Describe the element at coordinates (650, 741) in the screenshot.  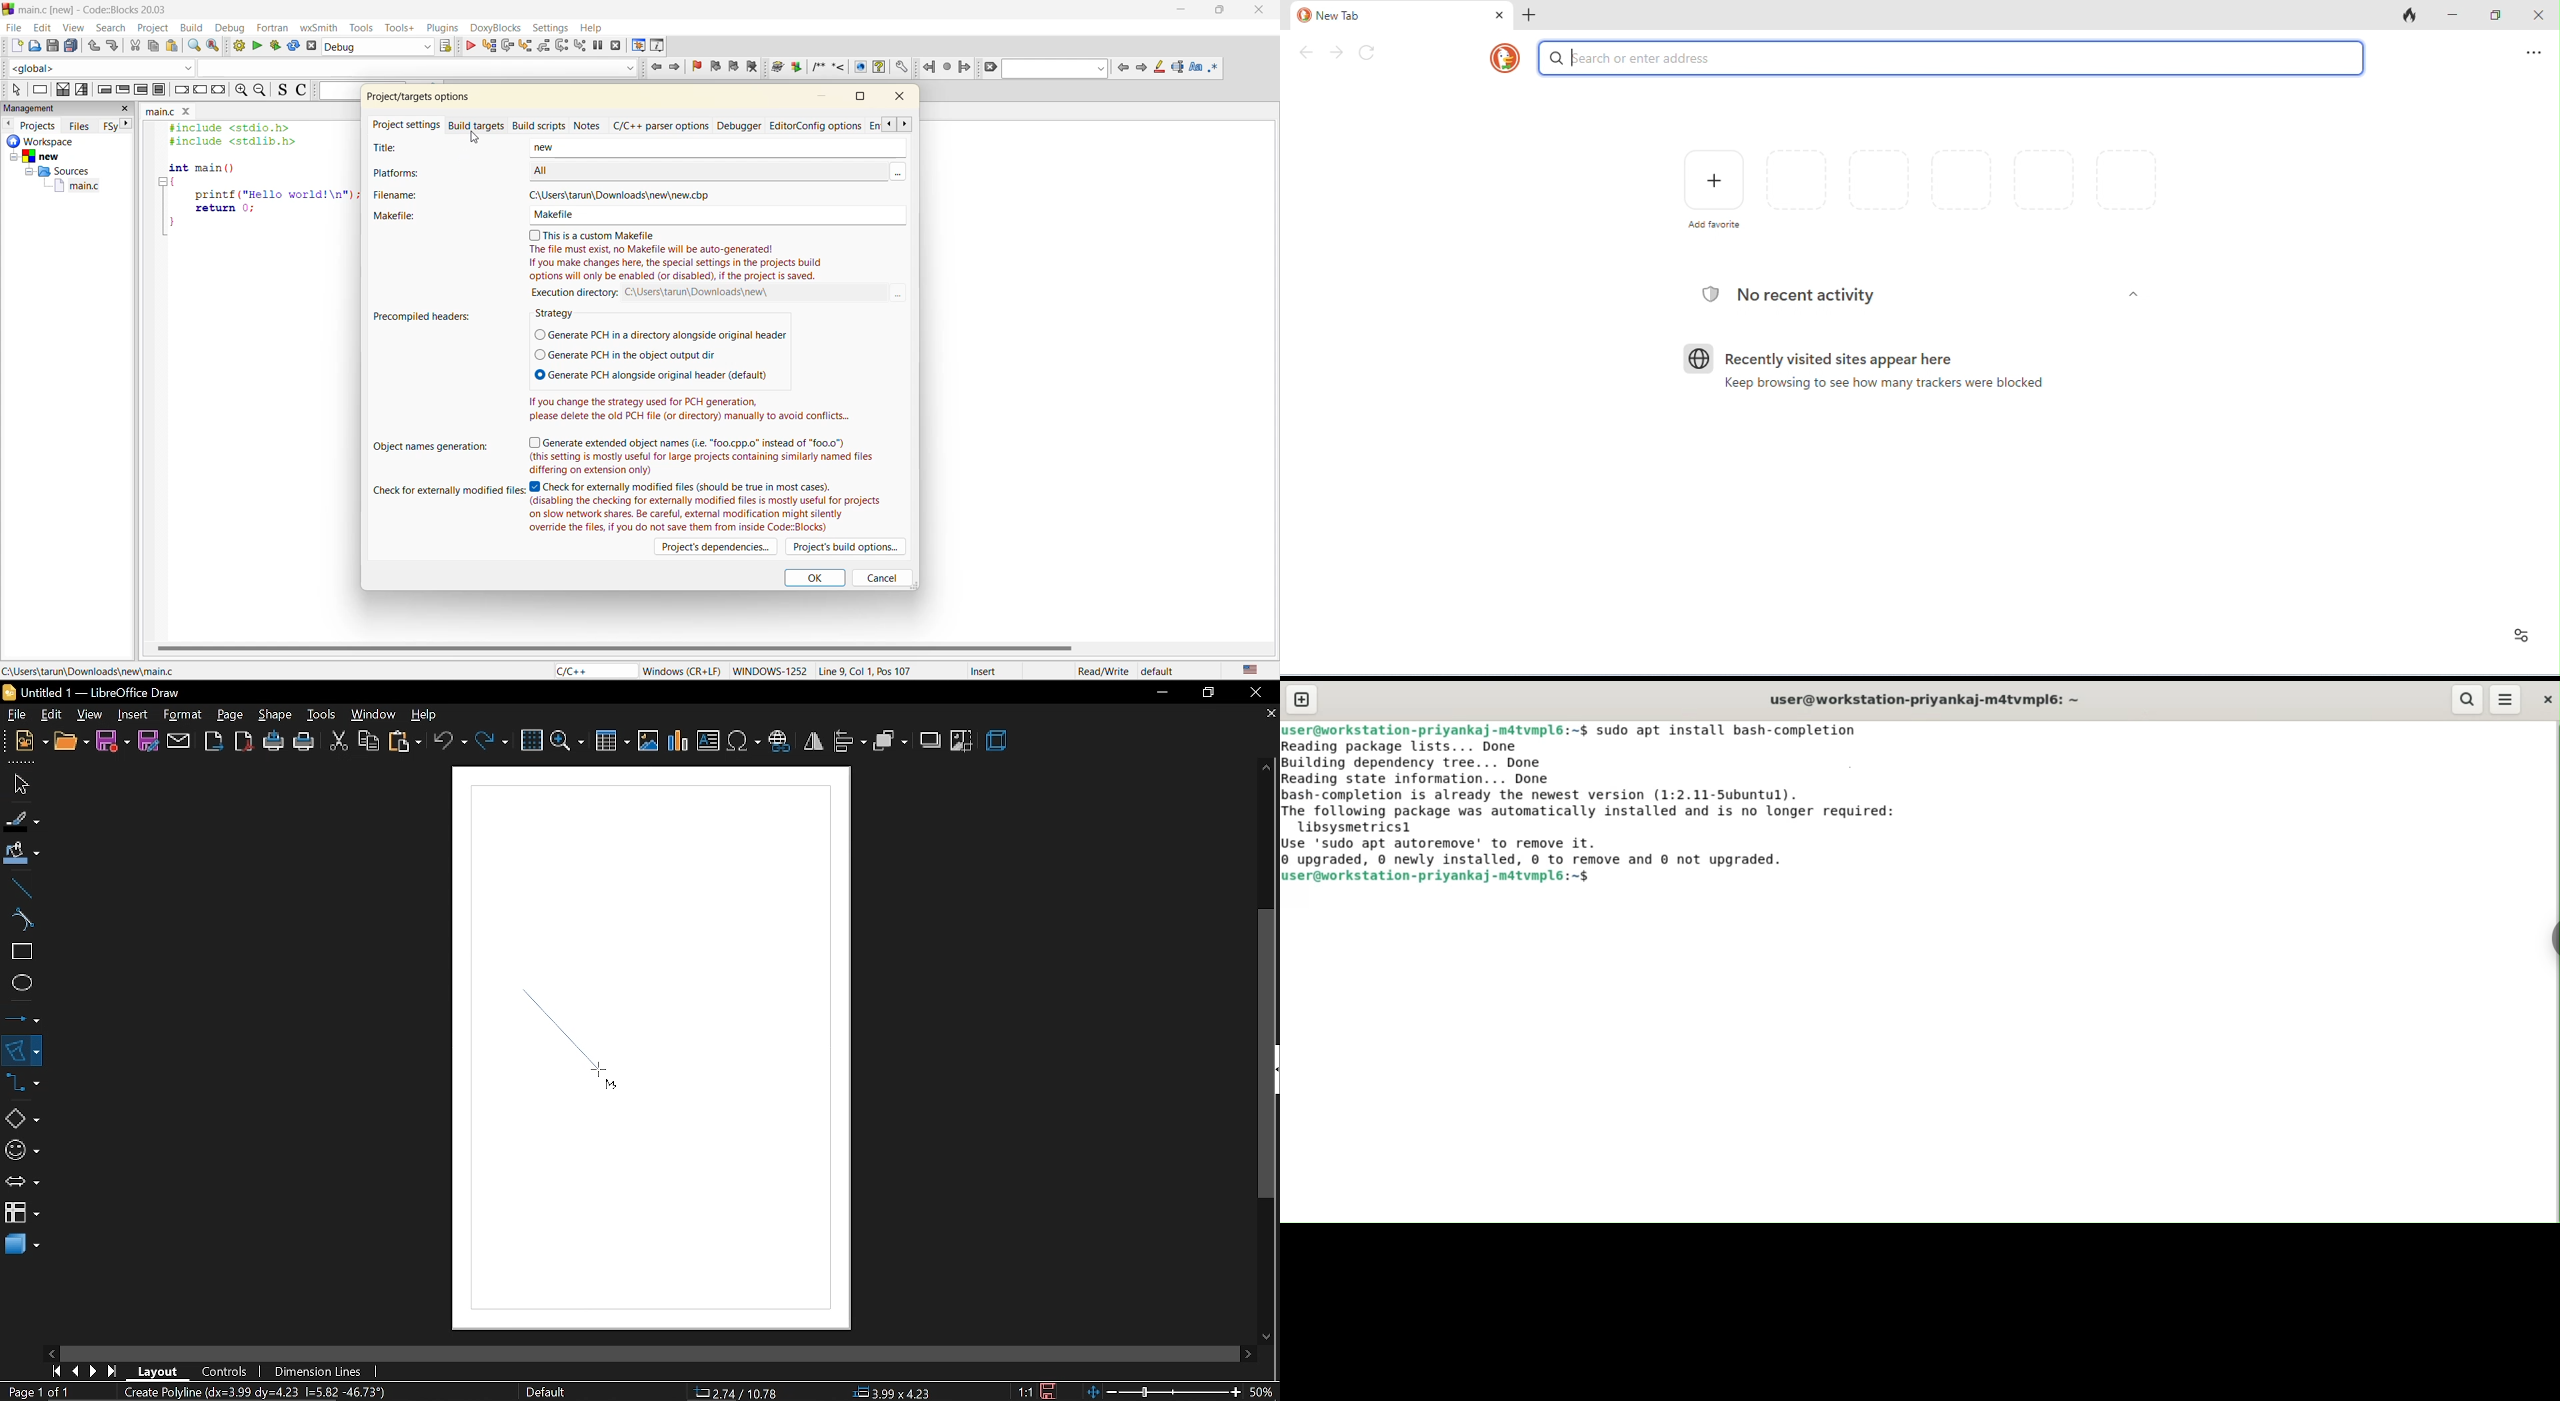
I see `insert image` at that location.